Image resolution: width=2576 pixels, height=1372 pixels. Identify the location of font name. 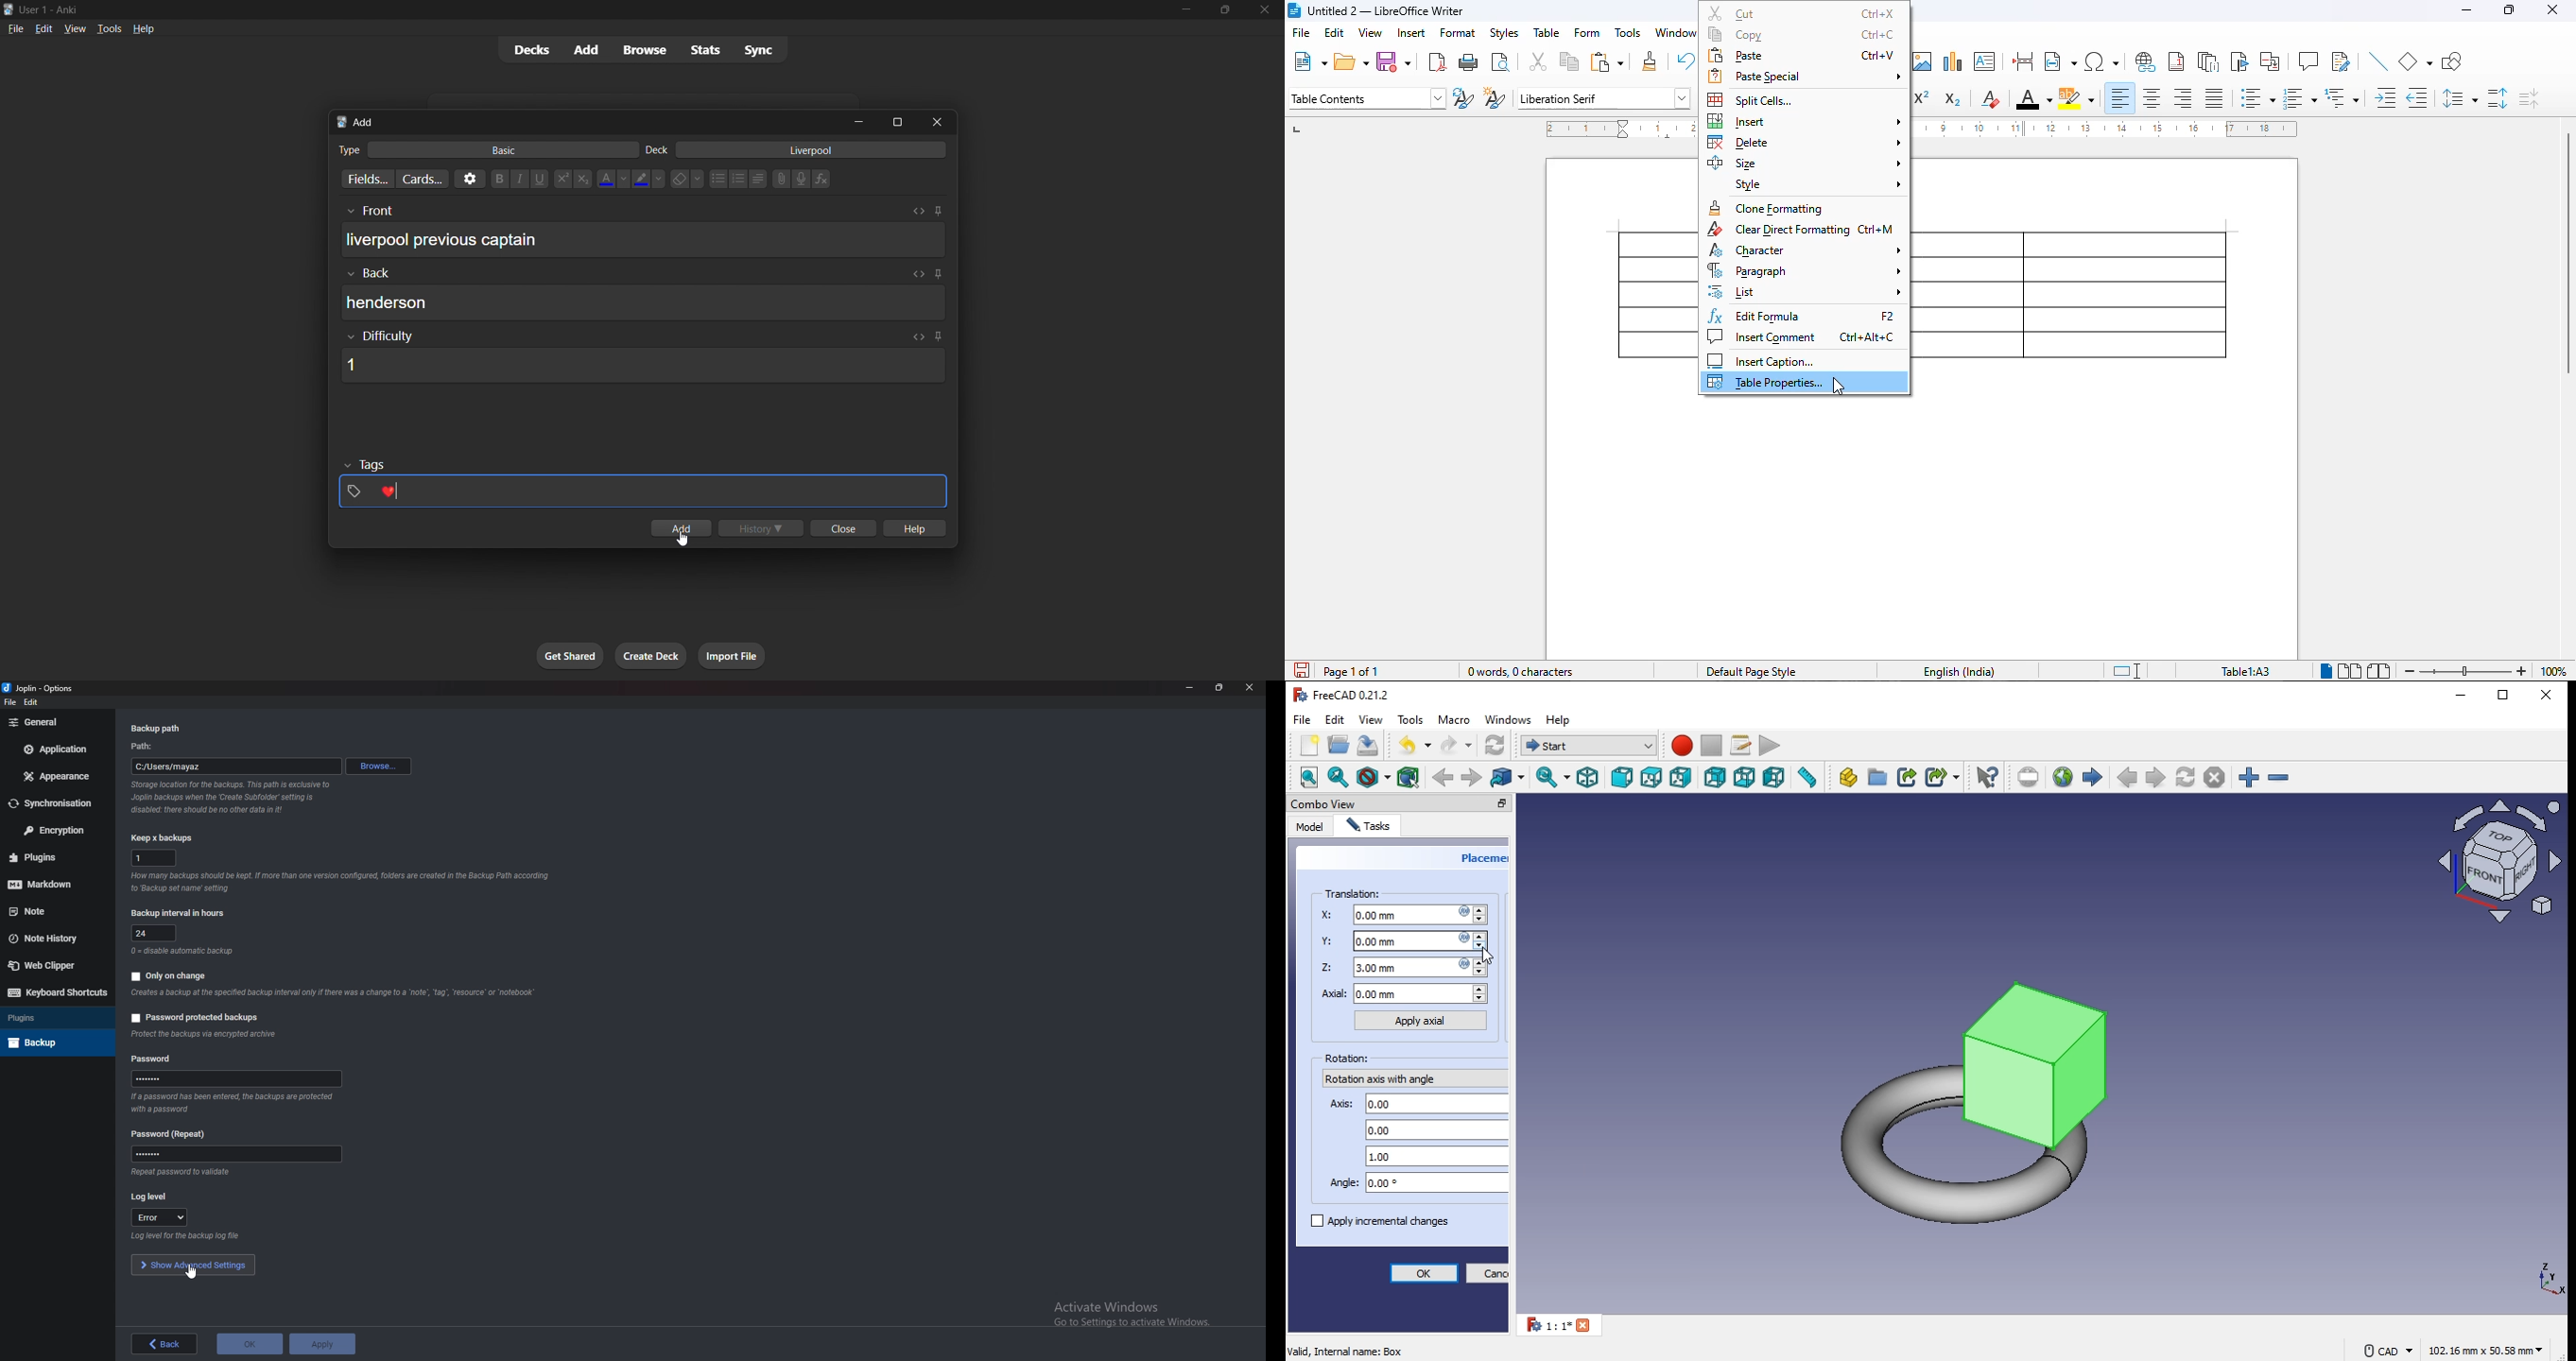
(1603, 99).